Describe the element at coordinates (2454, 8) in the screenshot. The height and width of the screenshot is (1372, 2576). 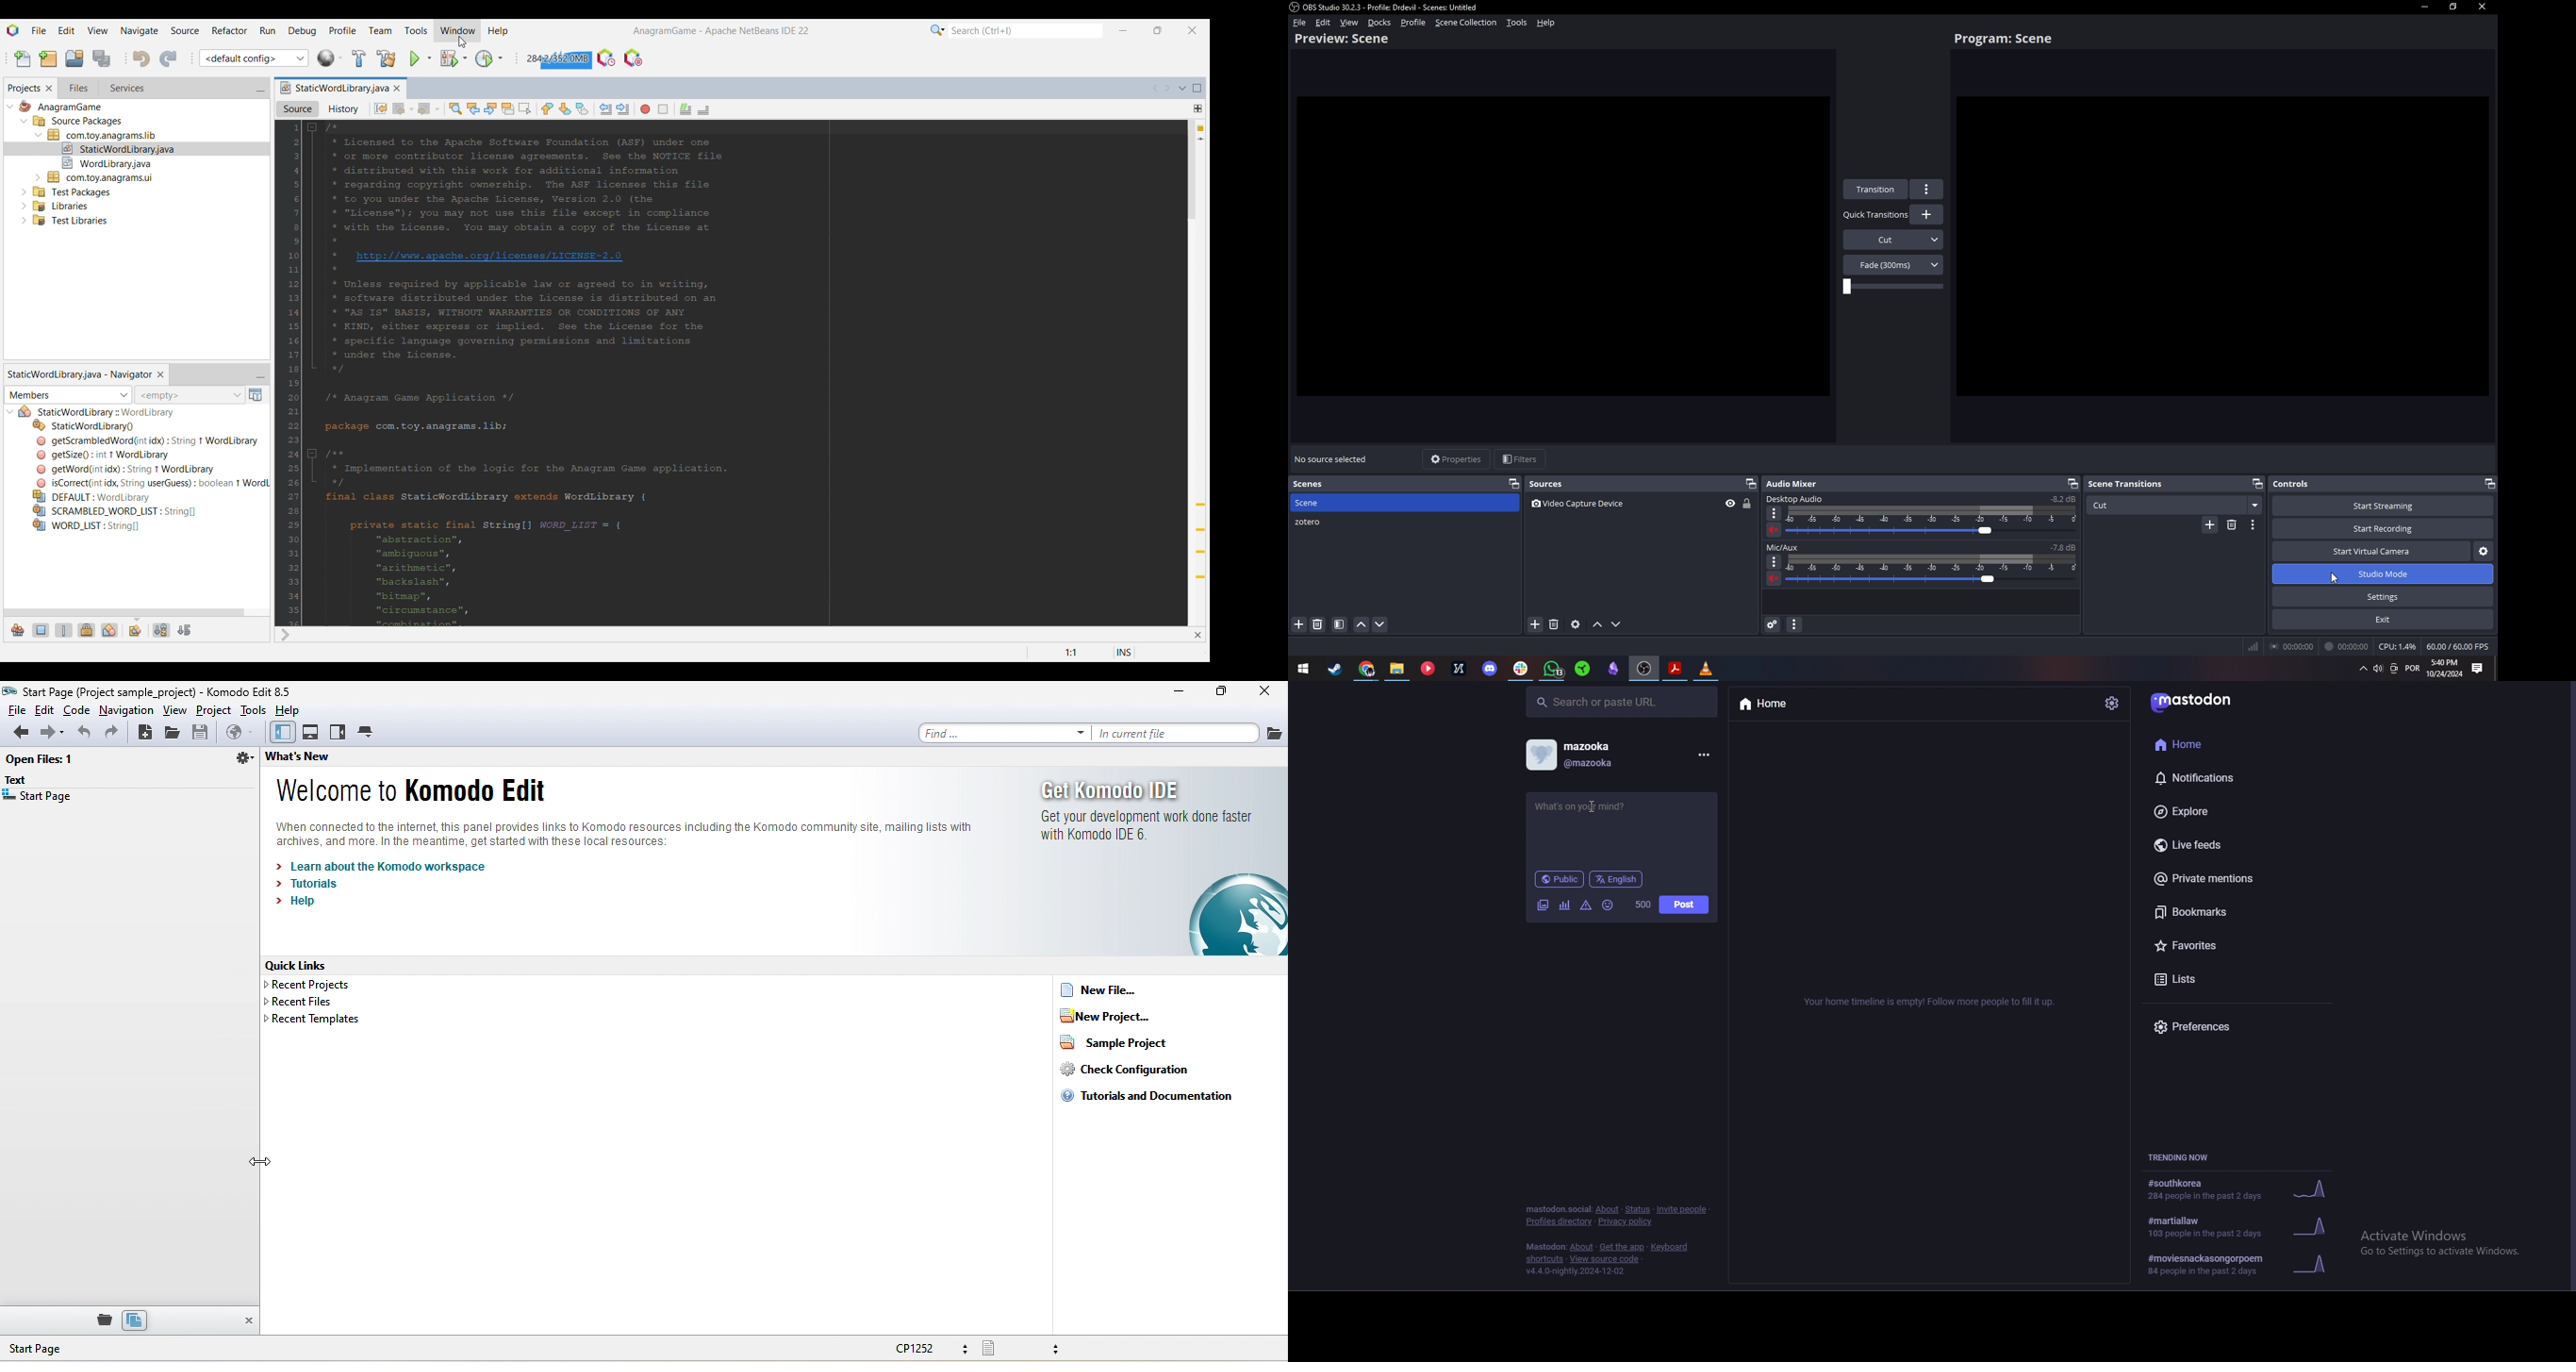
I see `Restore down` at that location.